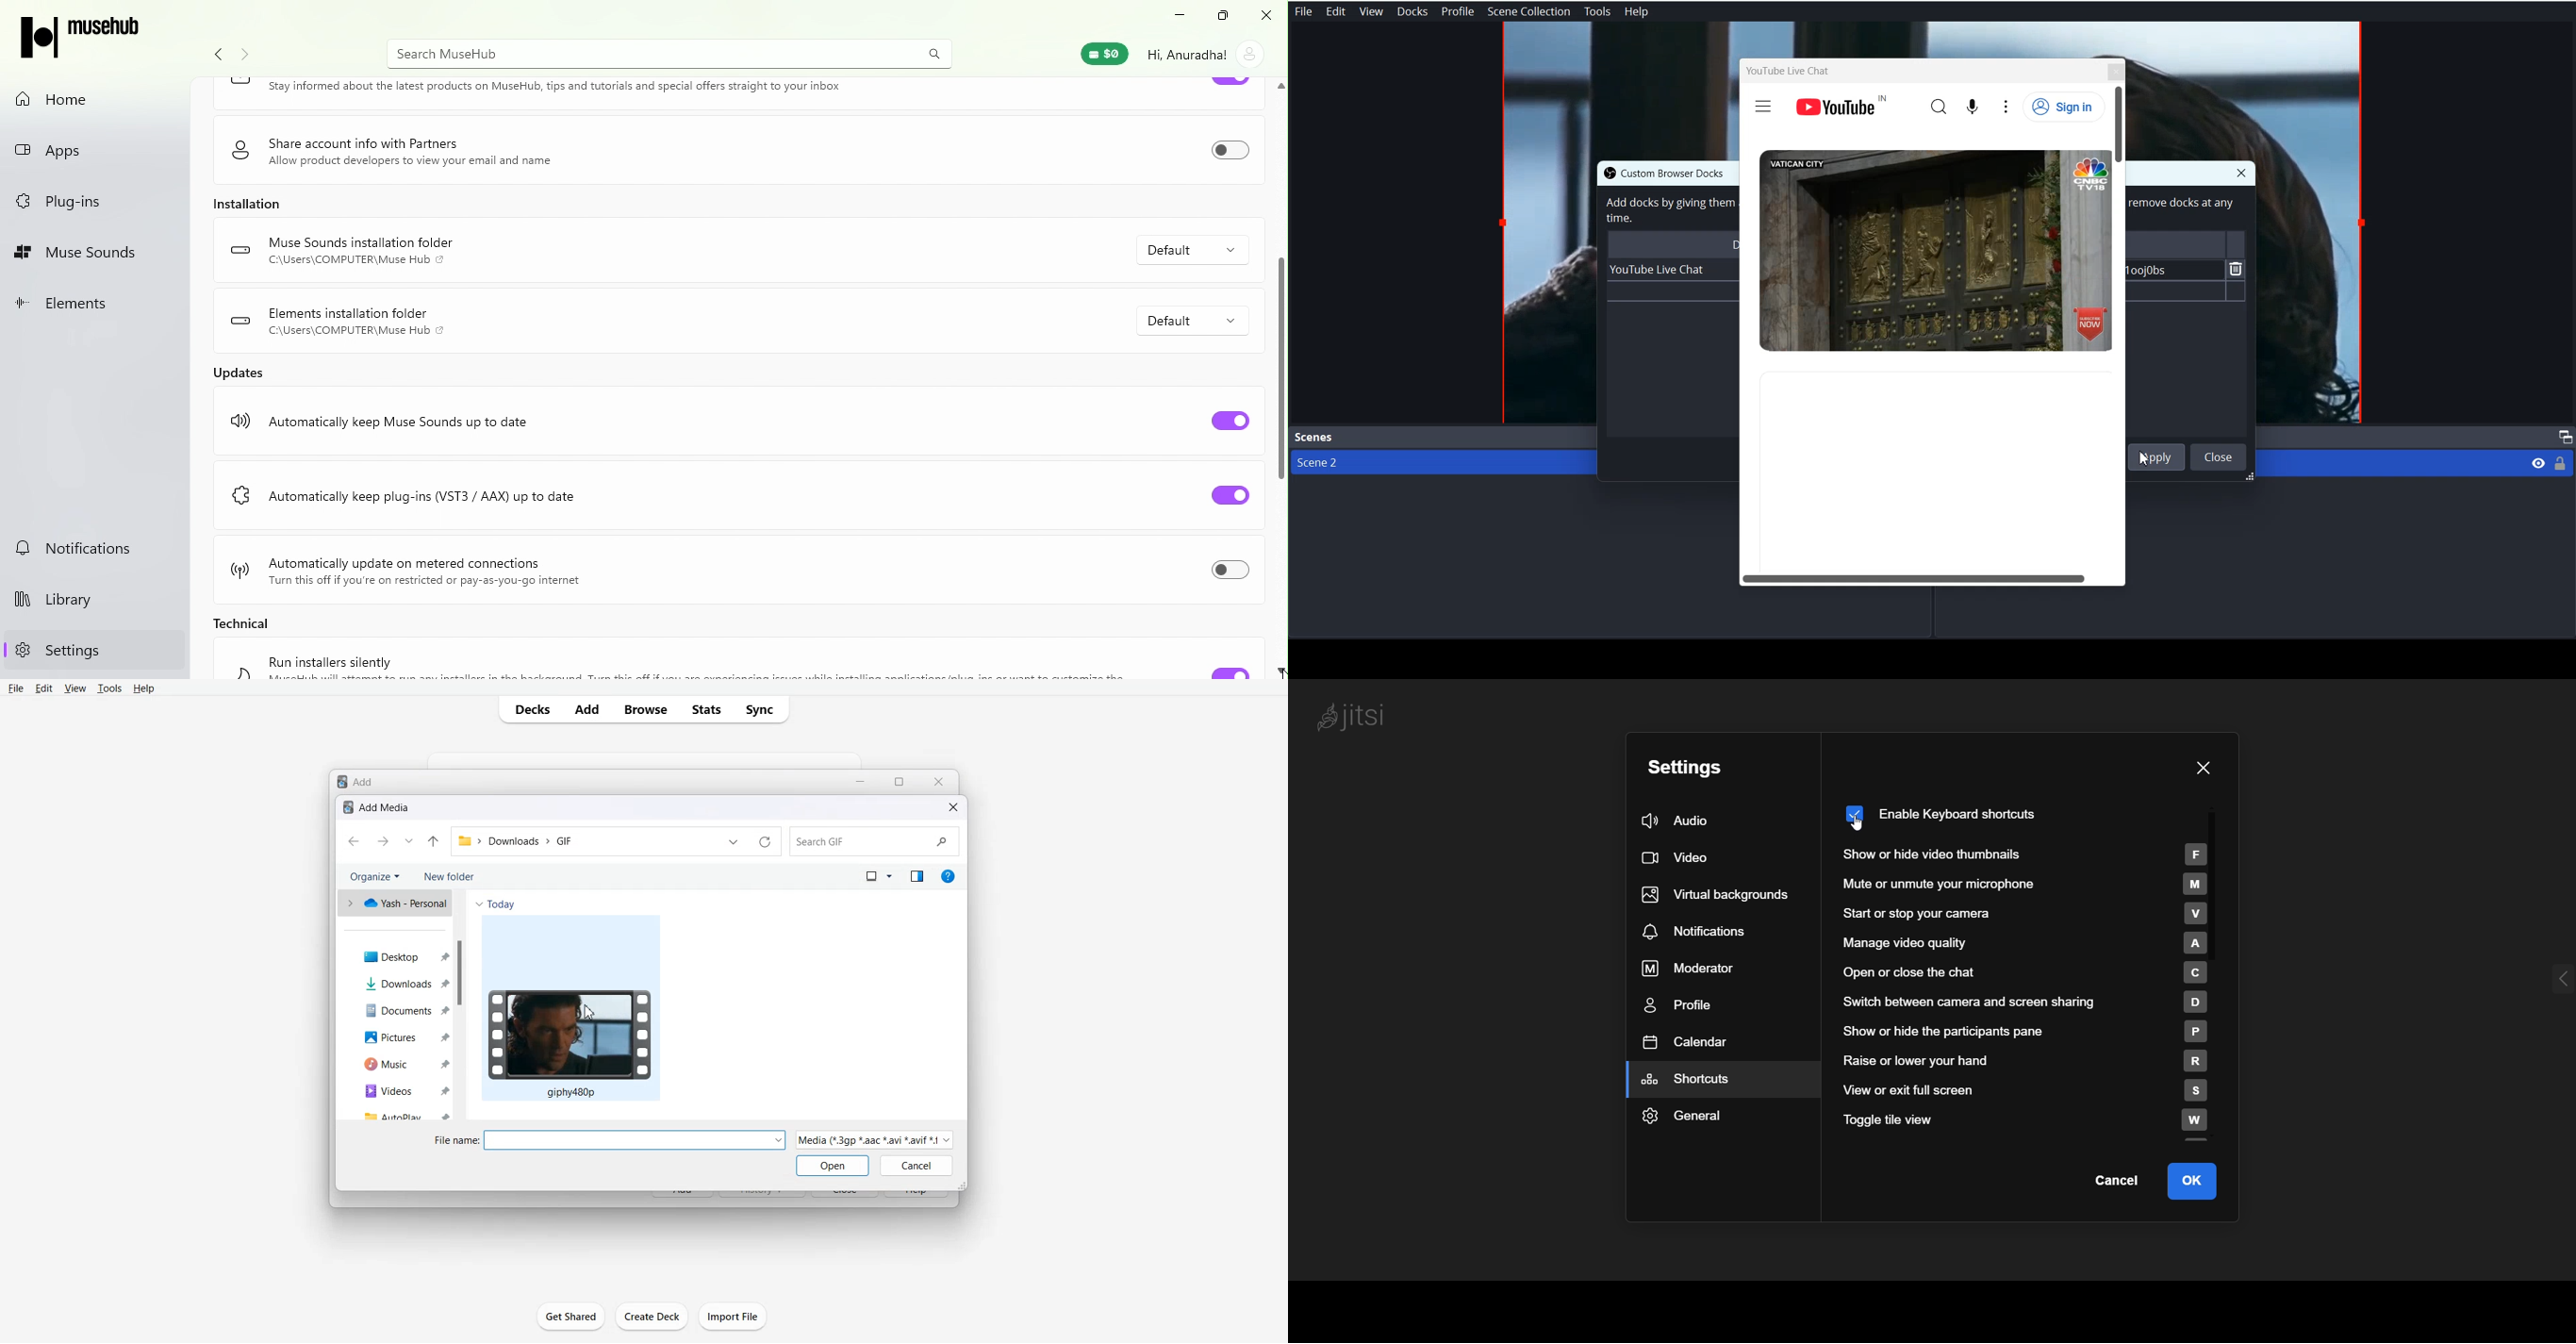 The image size is (2576, 1344). What do you see at coordinates (143, 689) in the screenshot?
I see `Help` at bounding box center [143, 689].